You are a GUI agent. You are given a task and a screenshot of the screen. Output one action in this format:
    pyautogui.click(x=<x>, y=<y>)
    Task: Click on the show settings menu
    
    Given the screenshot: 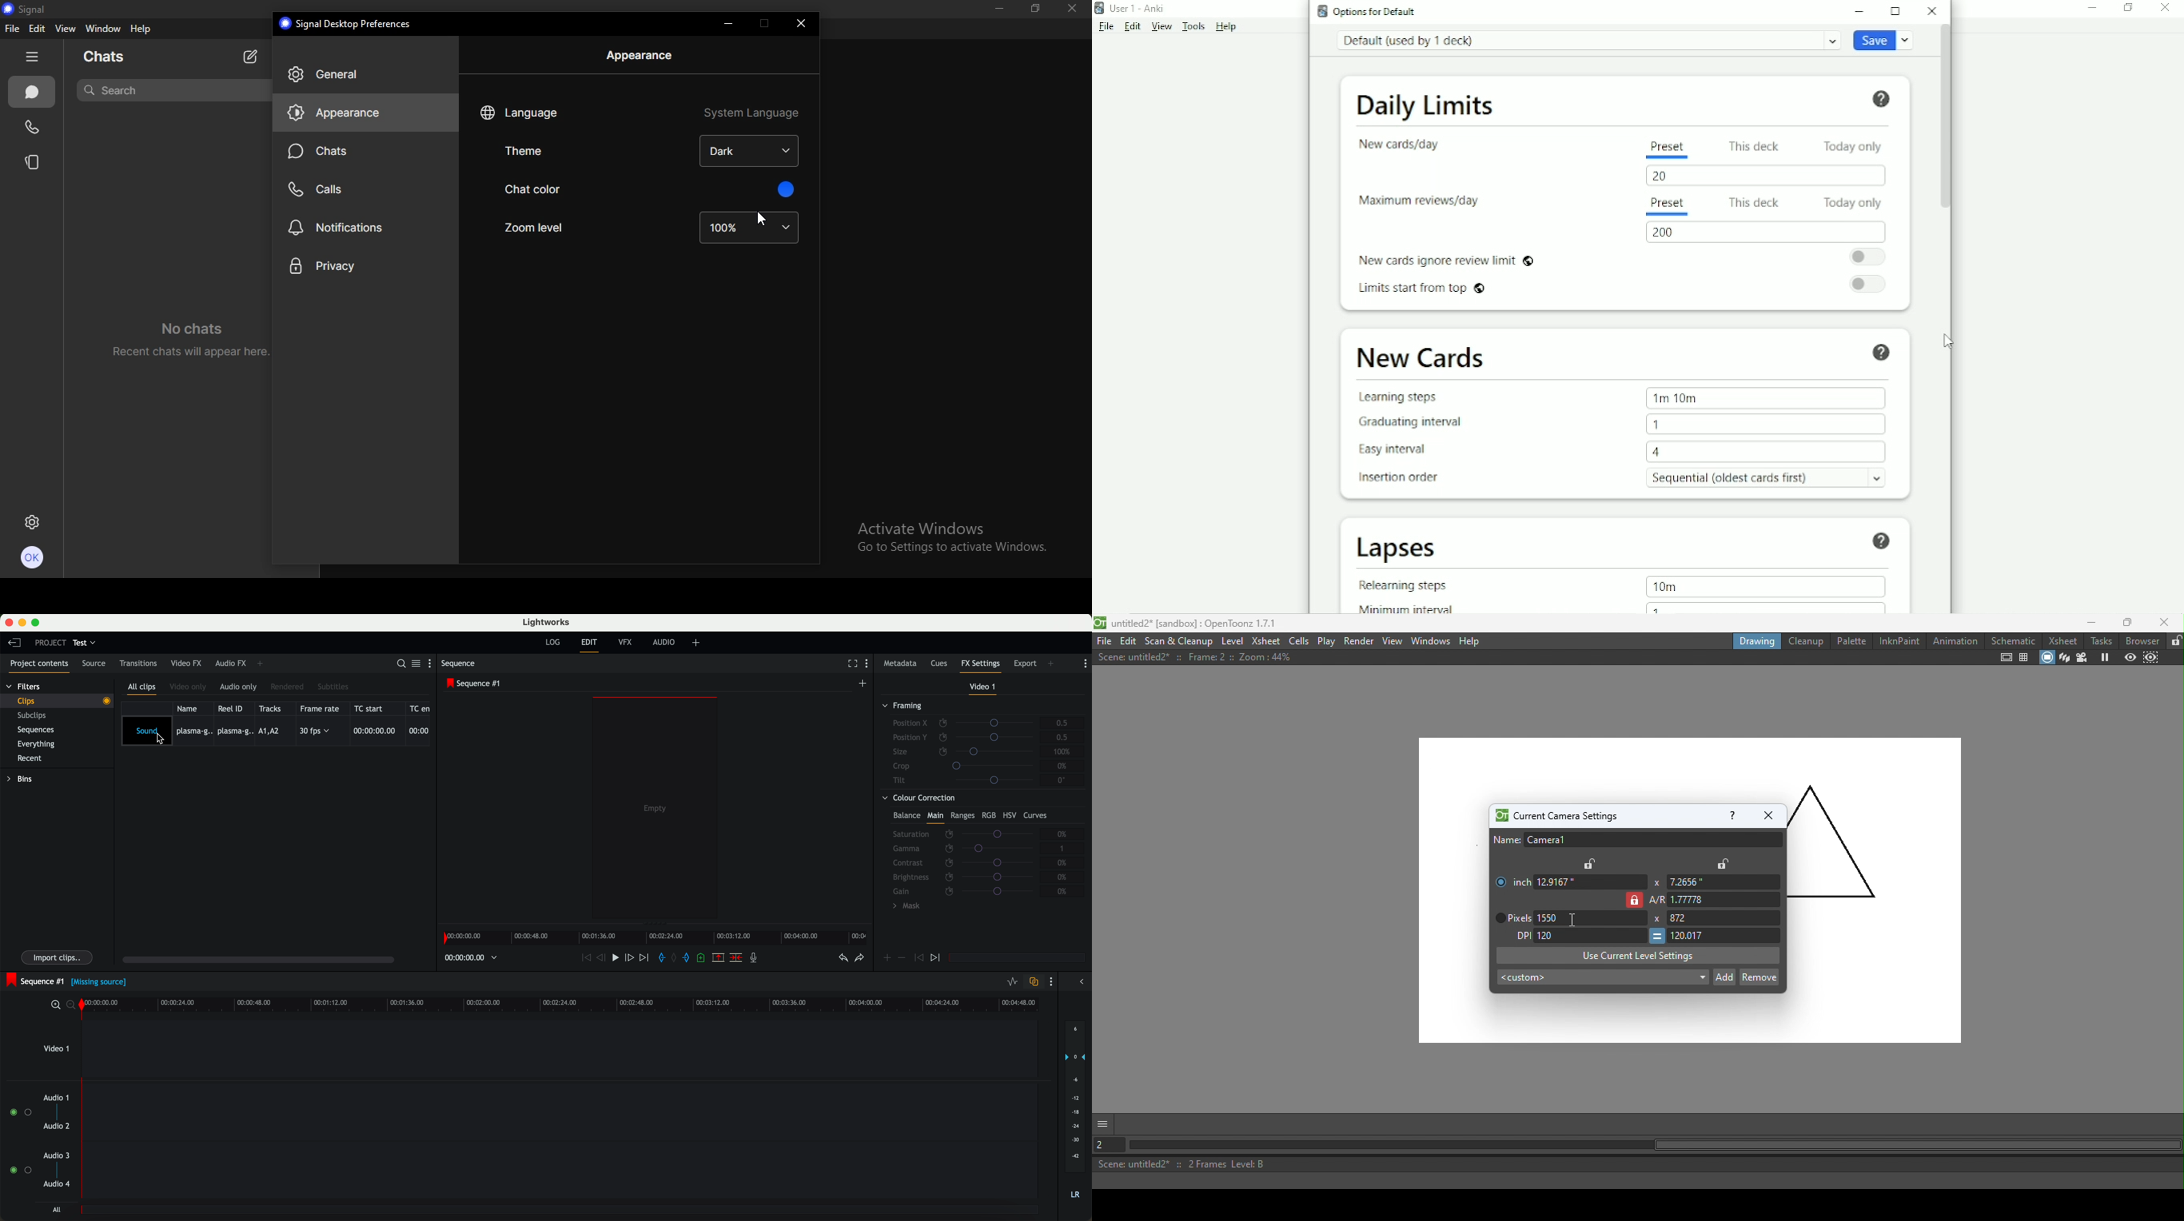 What is the action you would take?
    pyautogui.click(x=1053, y=983)
    